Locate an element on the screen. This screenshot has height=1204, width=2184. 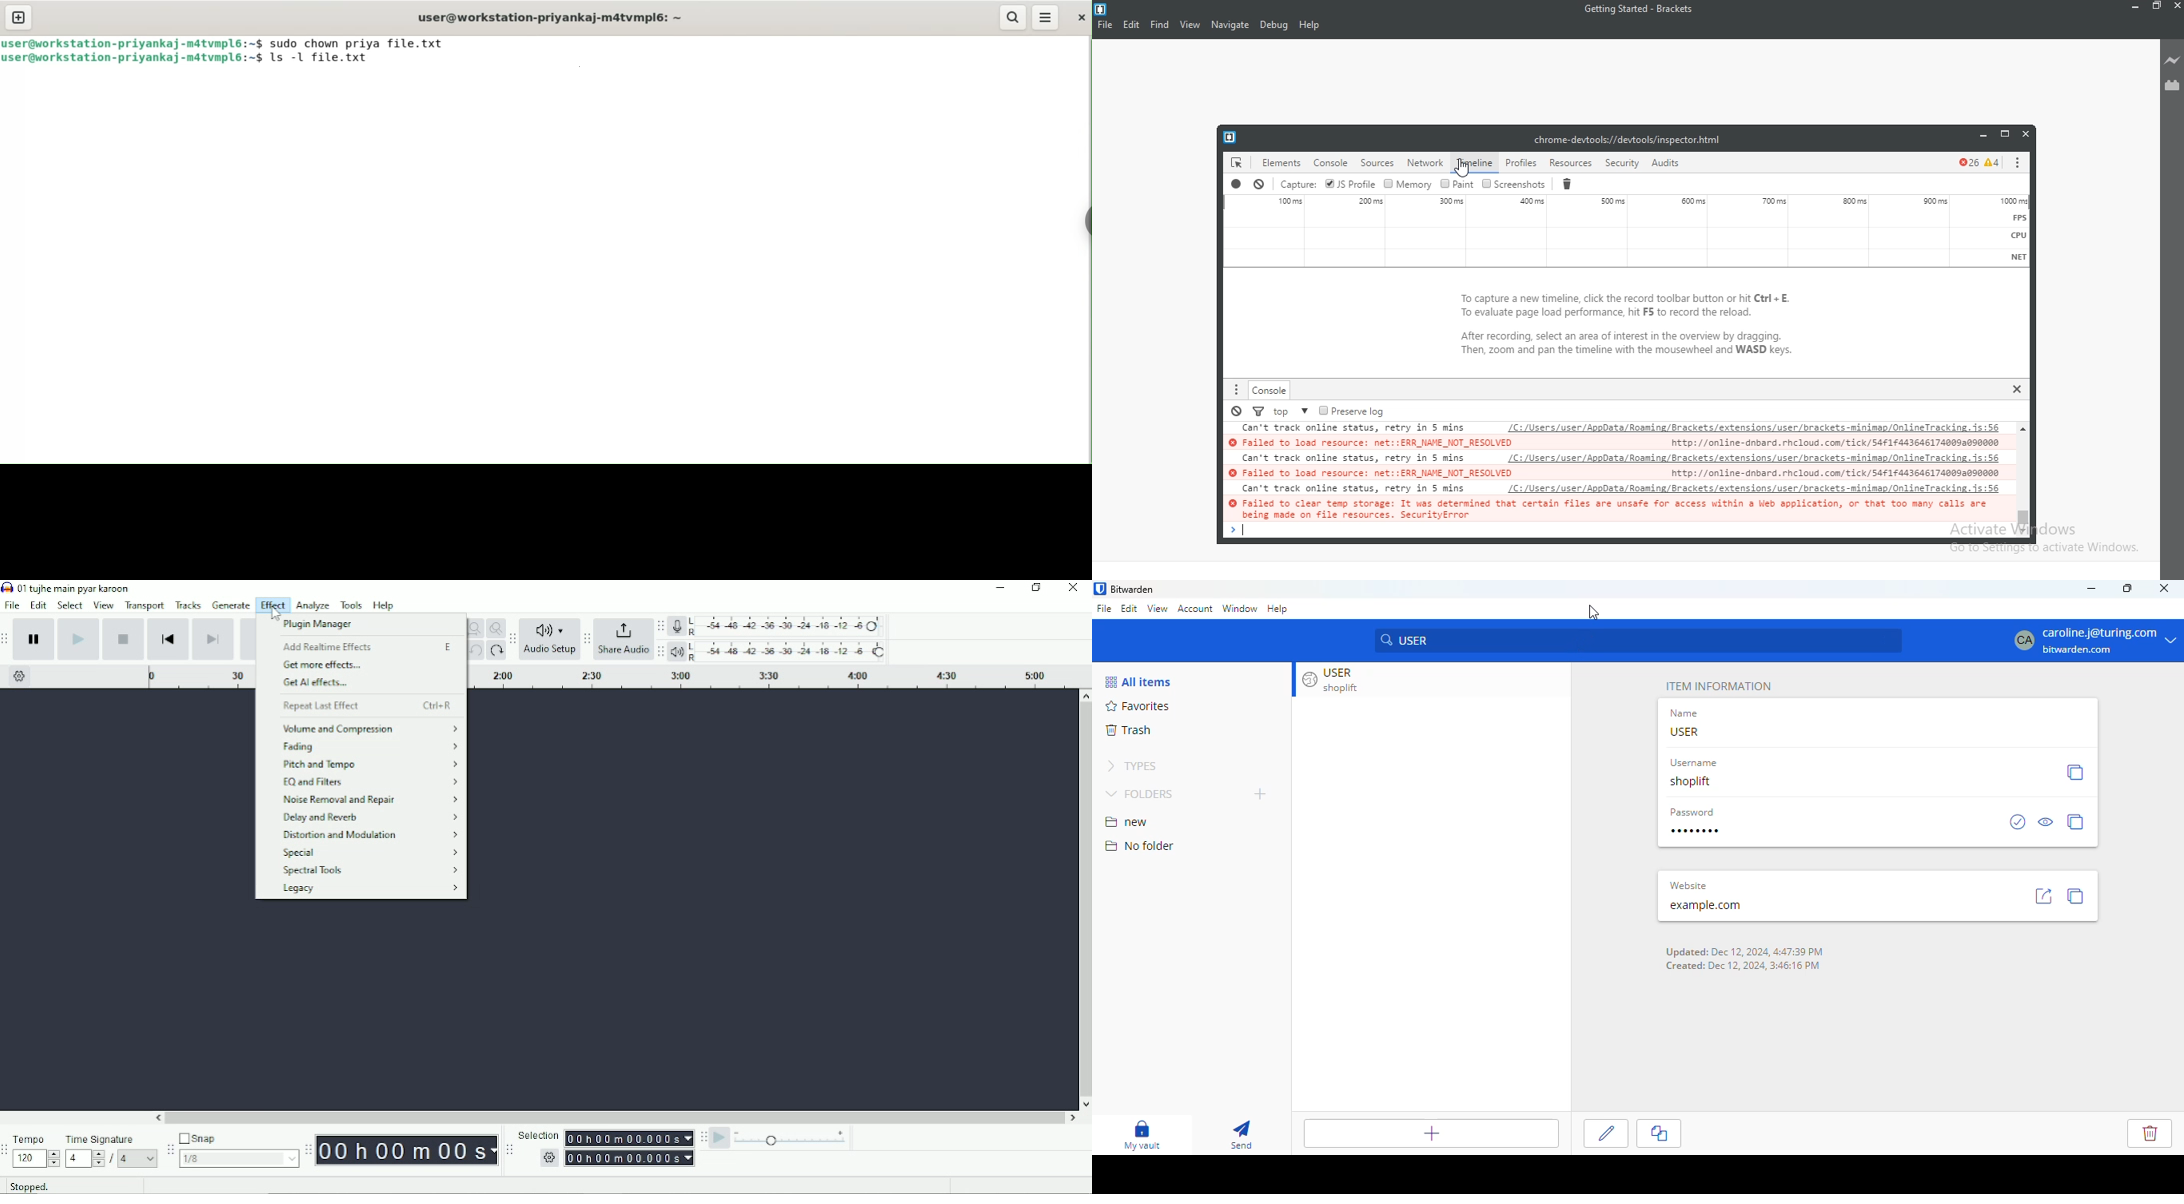
new is located at coordinates (1127, 822).